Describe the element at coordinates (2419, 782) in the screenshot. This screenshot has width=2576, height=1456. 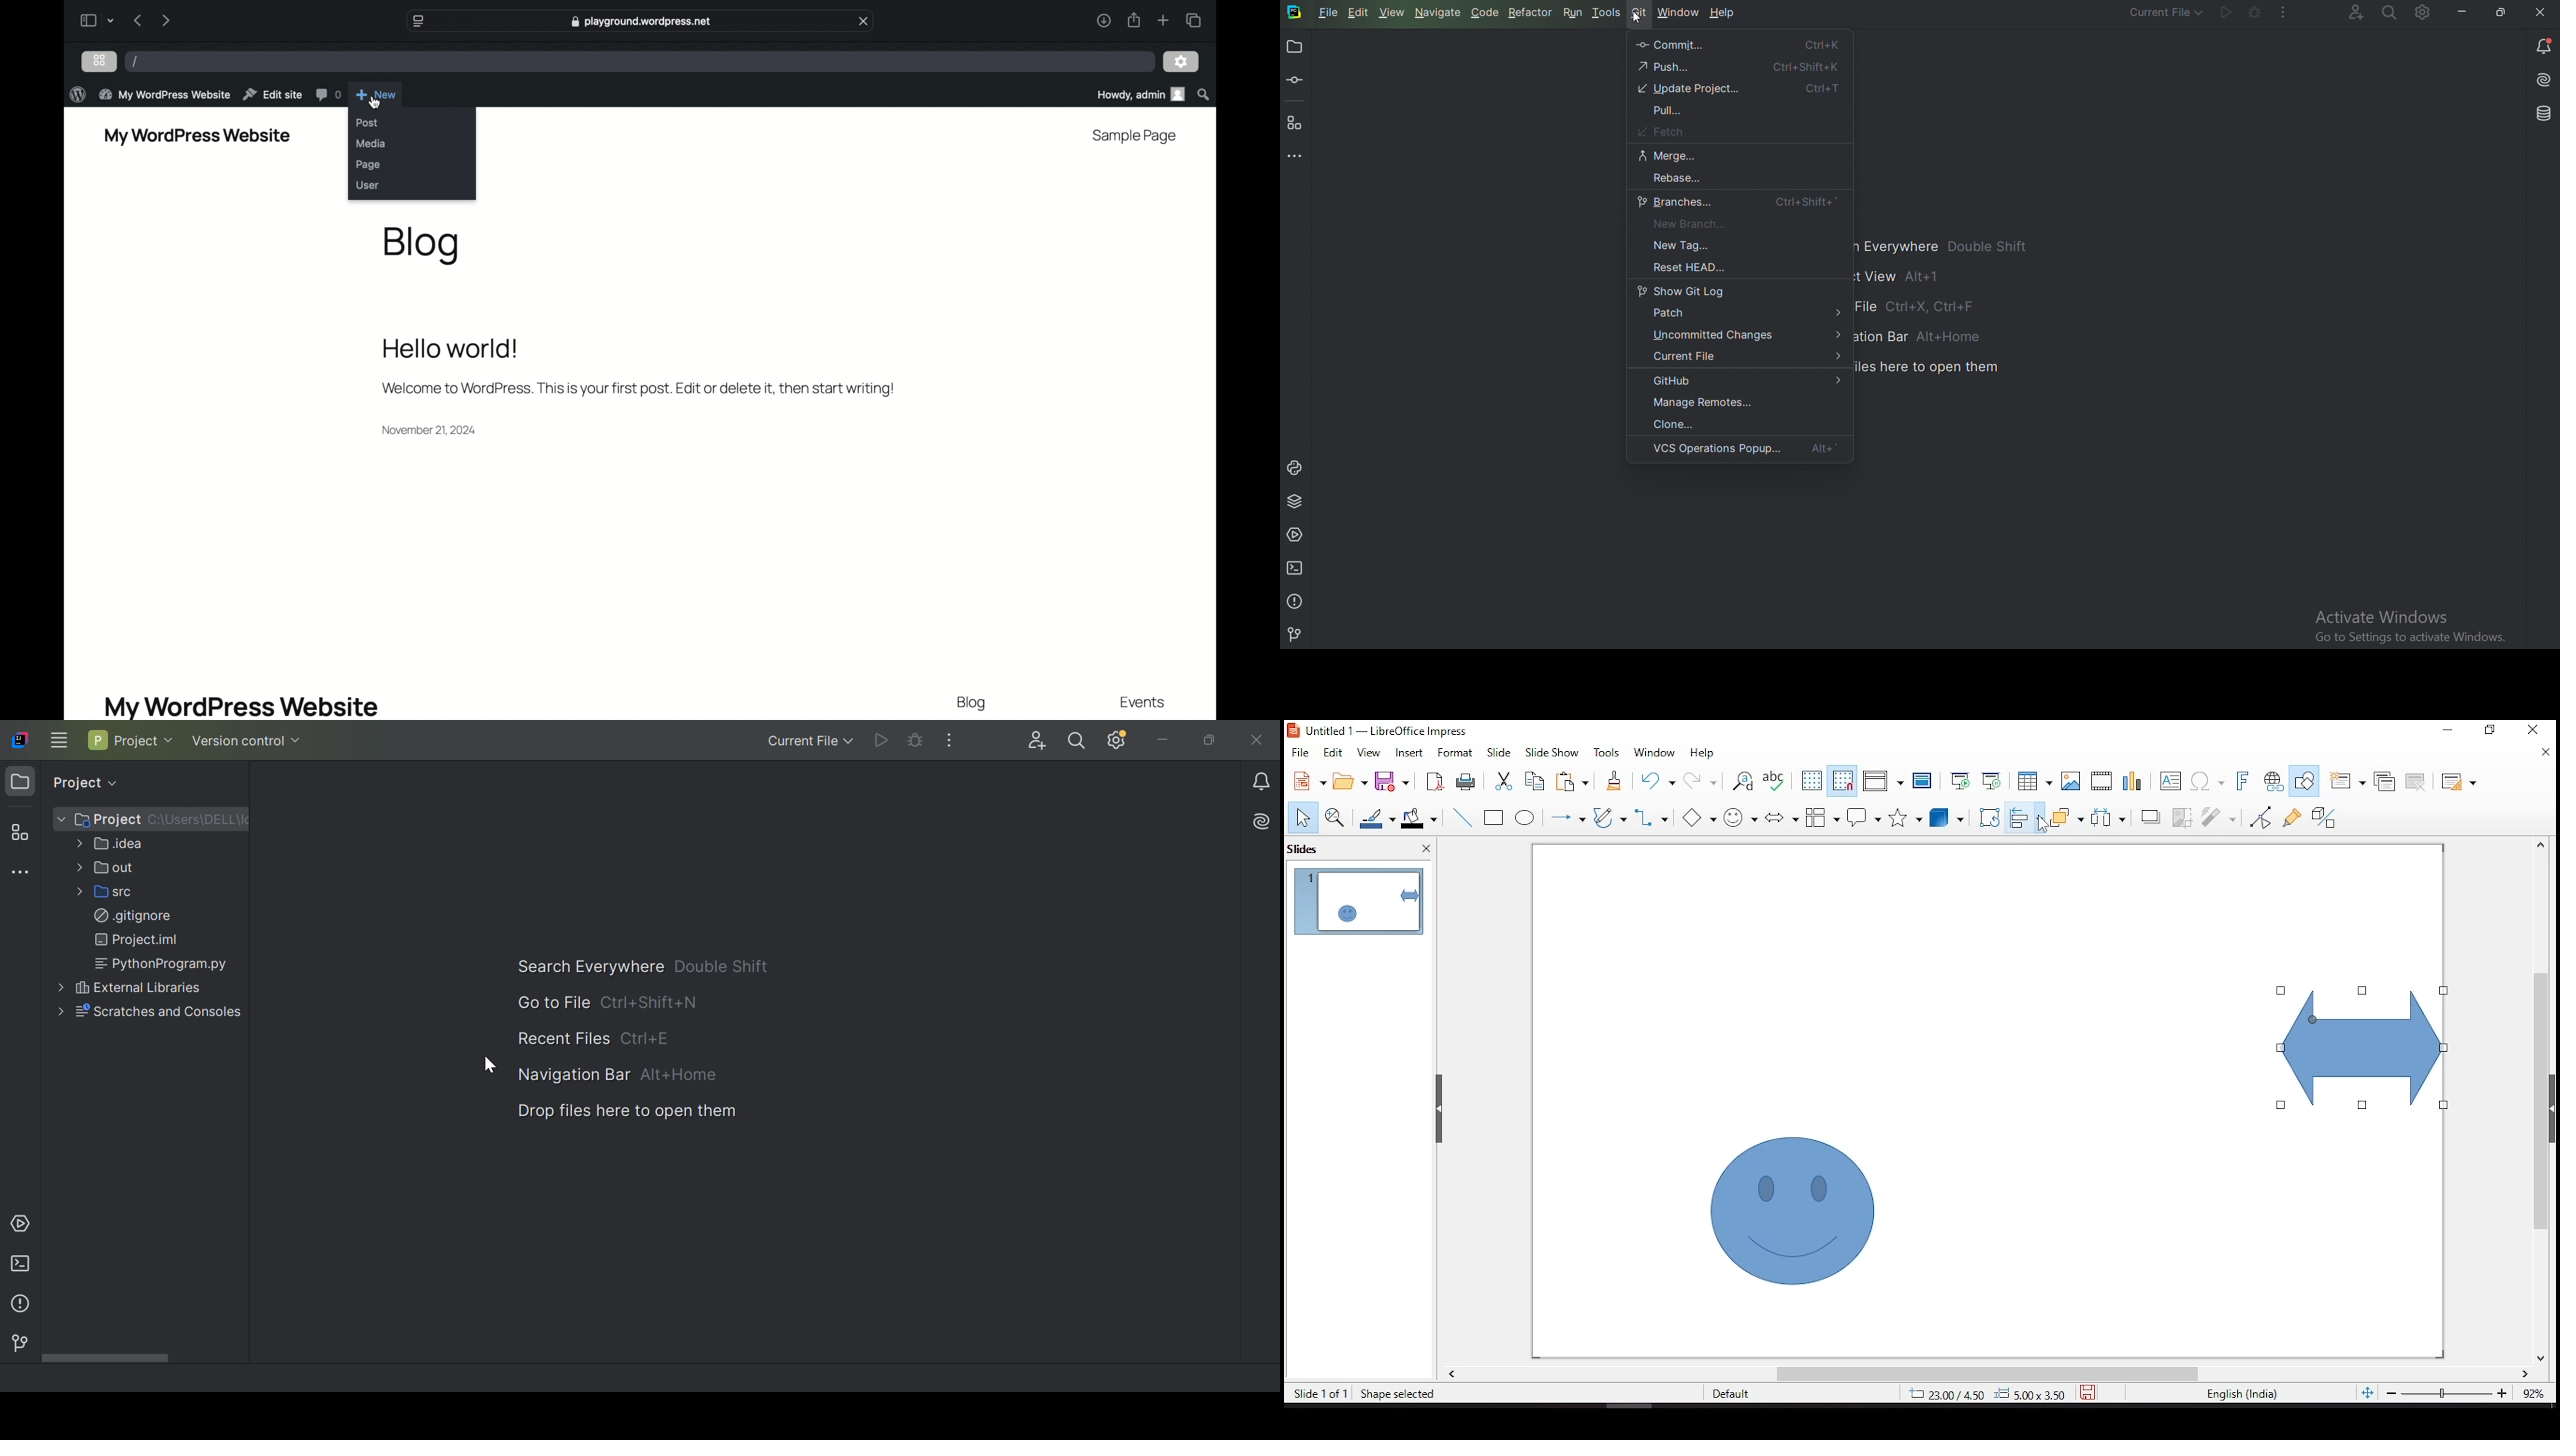
I see `delete slide` at that location.